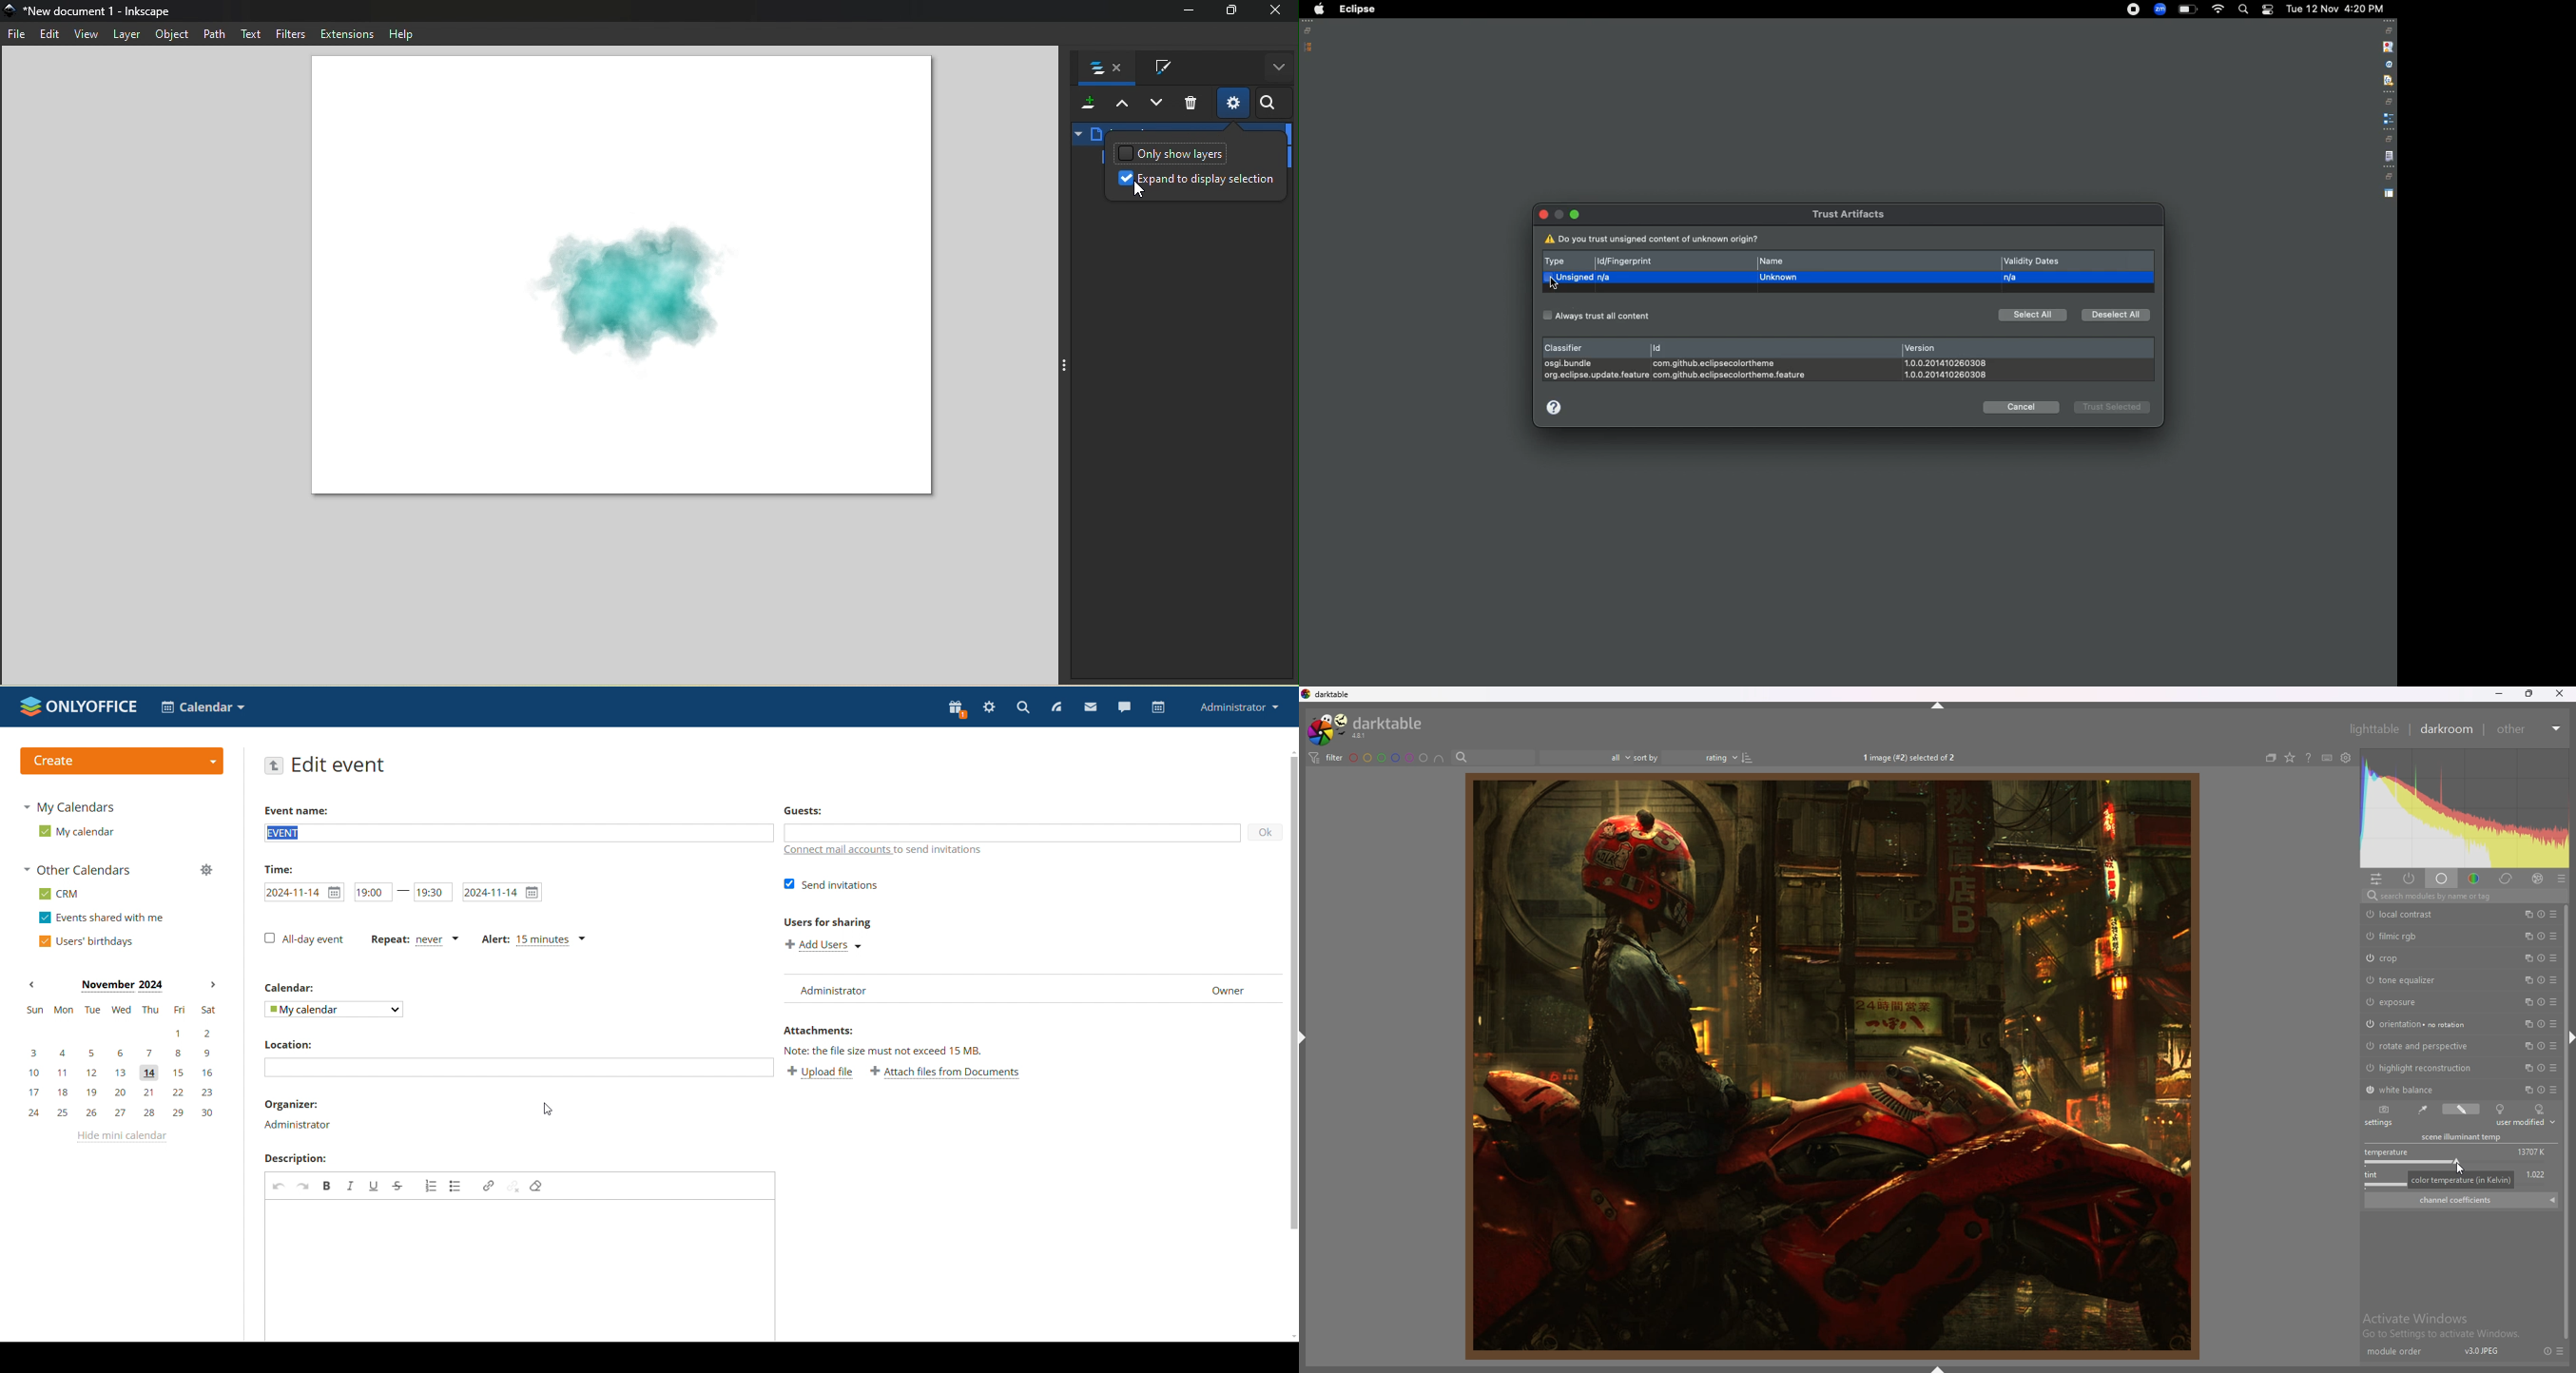 This screenshot has width=2576, height=1400. Describe the element at coordinates (2528, 1024) in the screenshot. I see `multiple instances action` at that location.